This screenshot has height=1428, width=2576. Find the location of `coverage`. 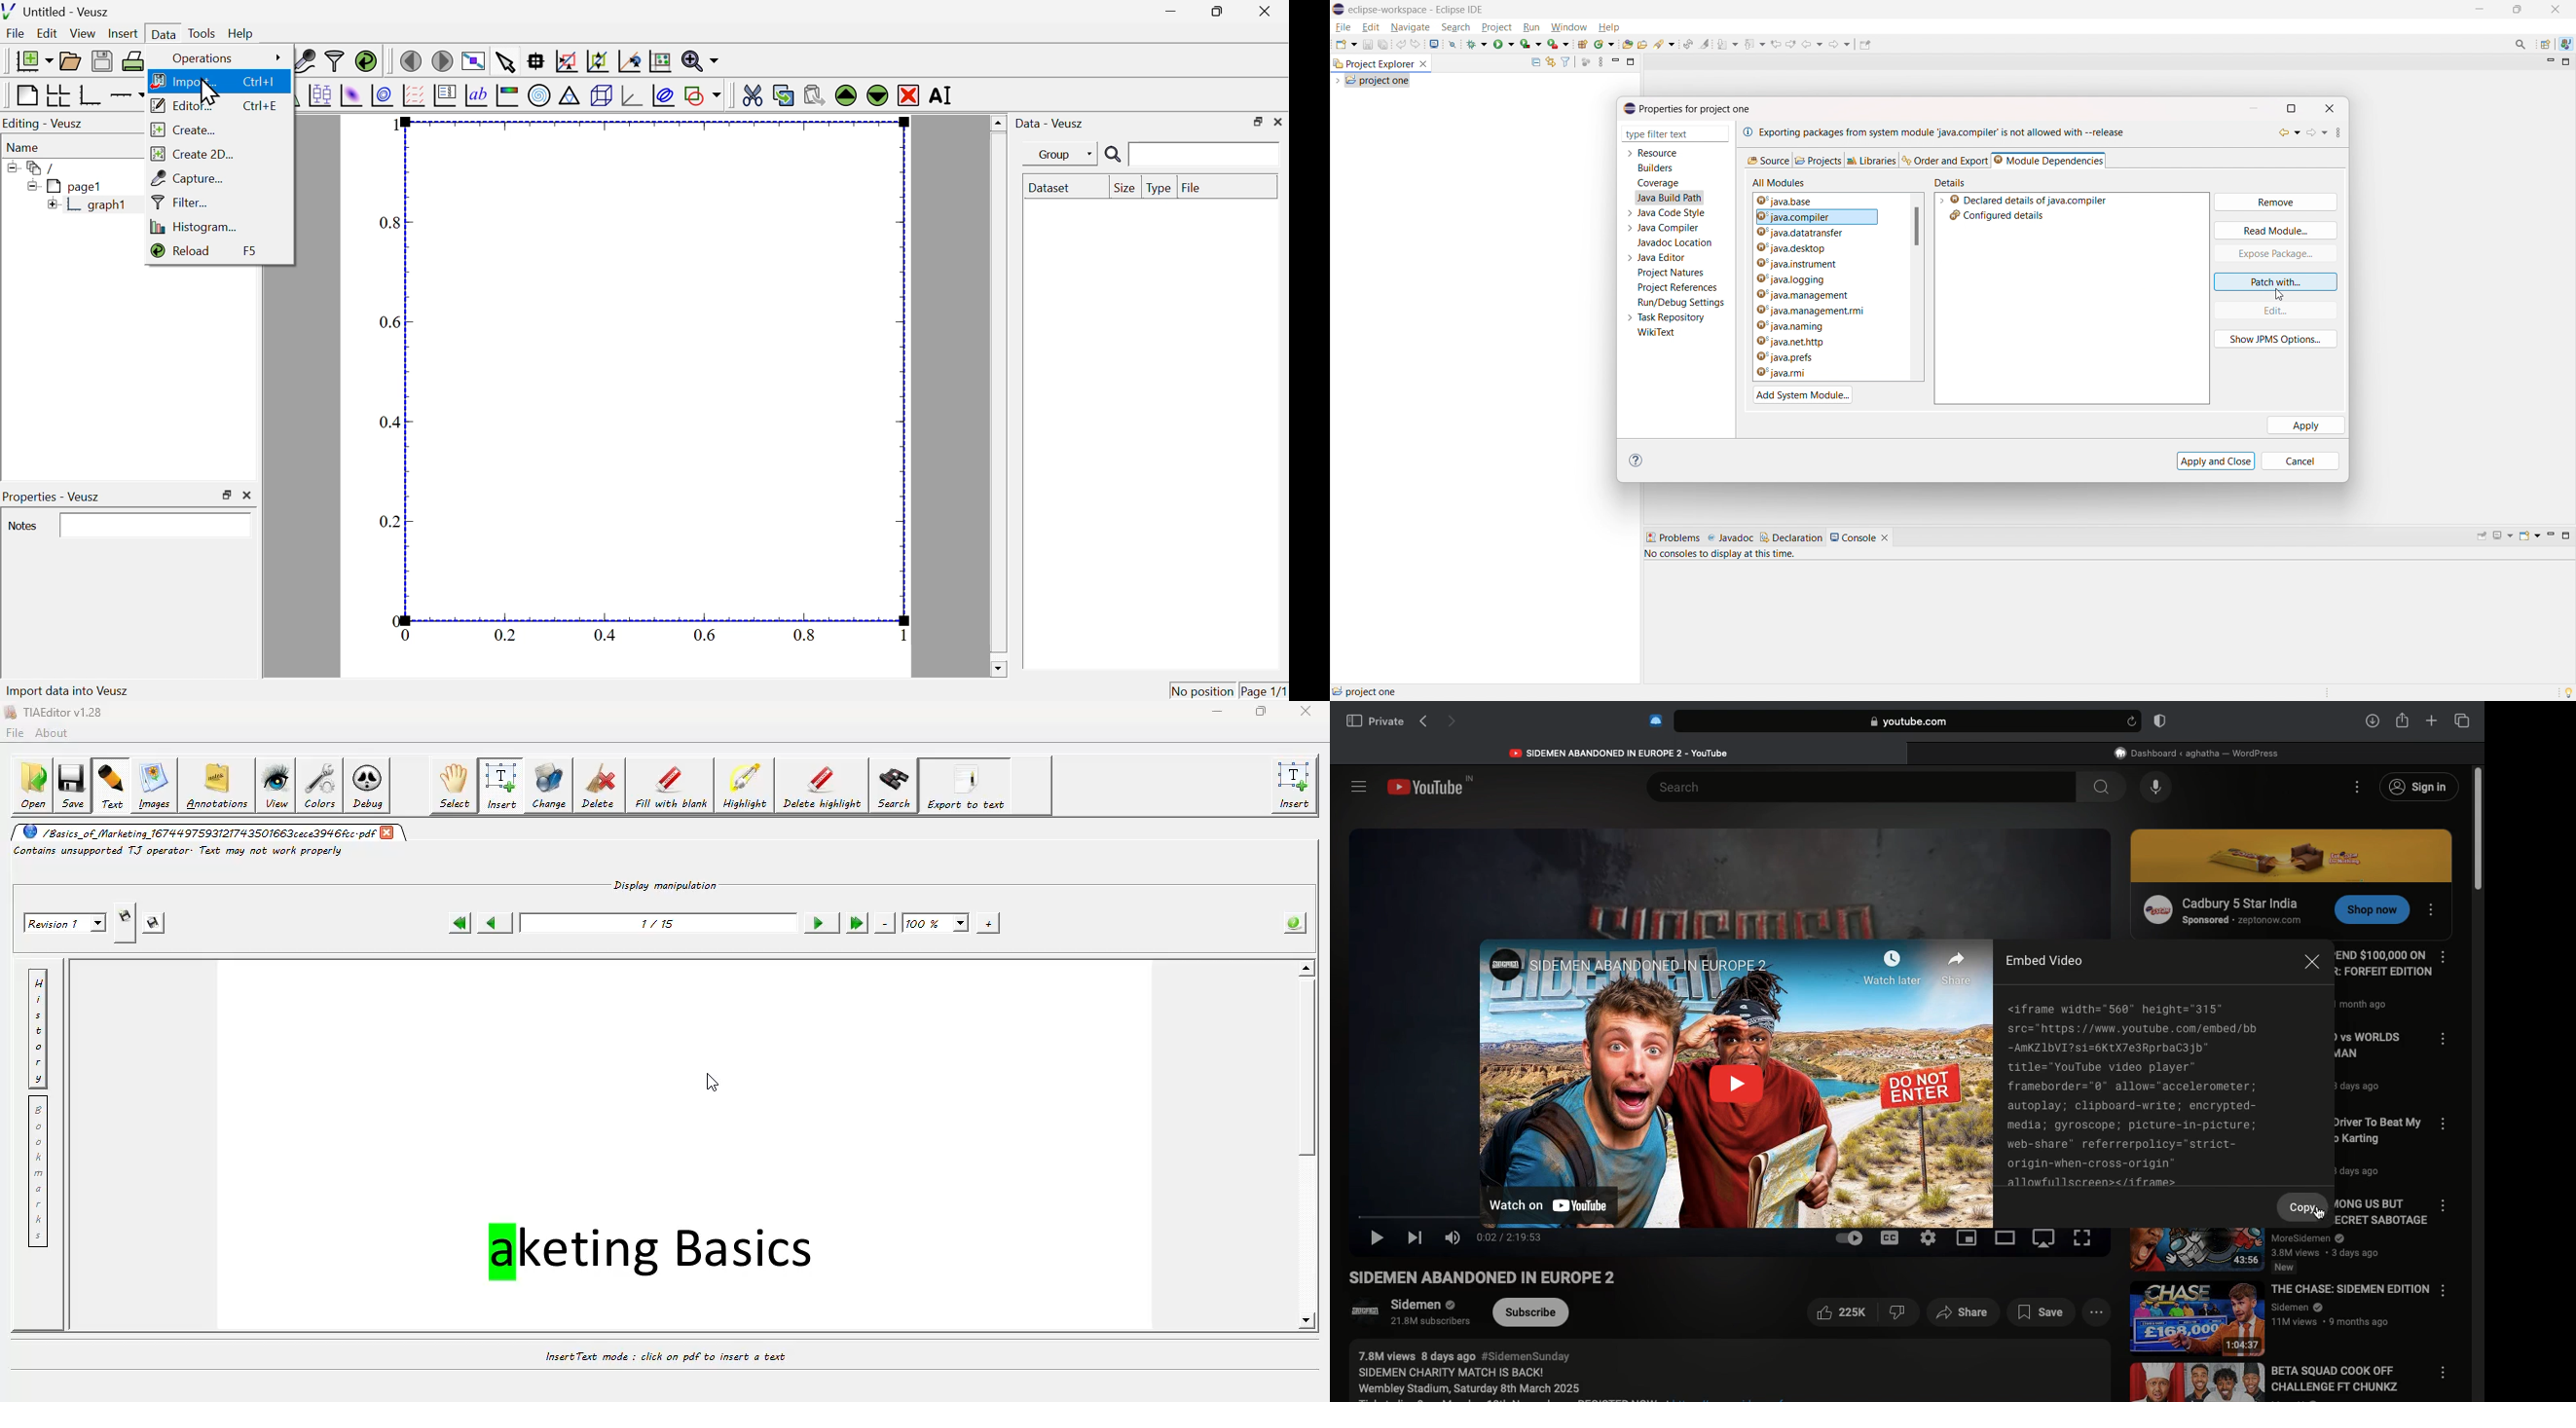

coverage is located at coordinates (1531, 43).